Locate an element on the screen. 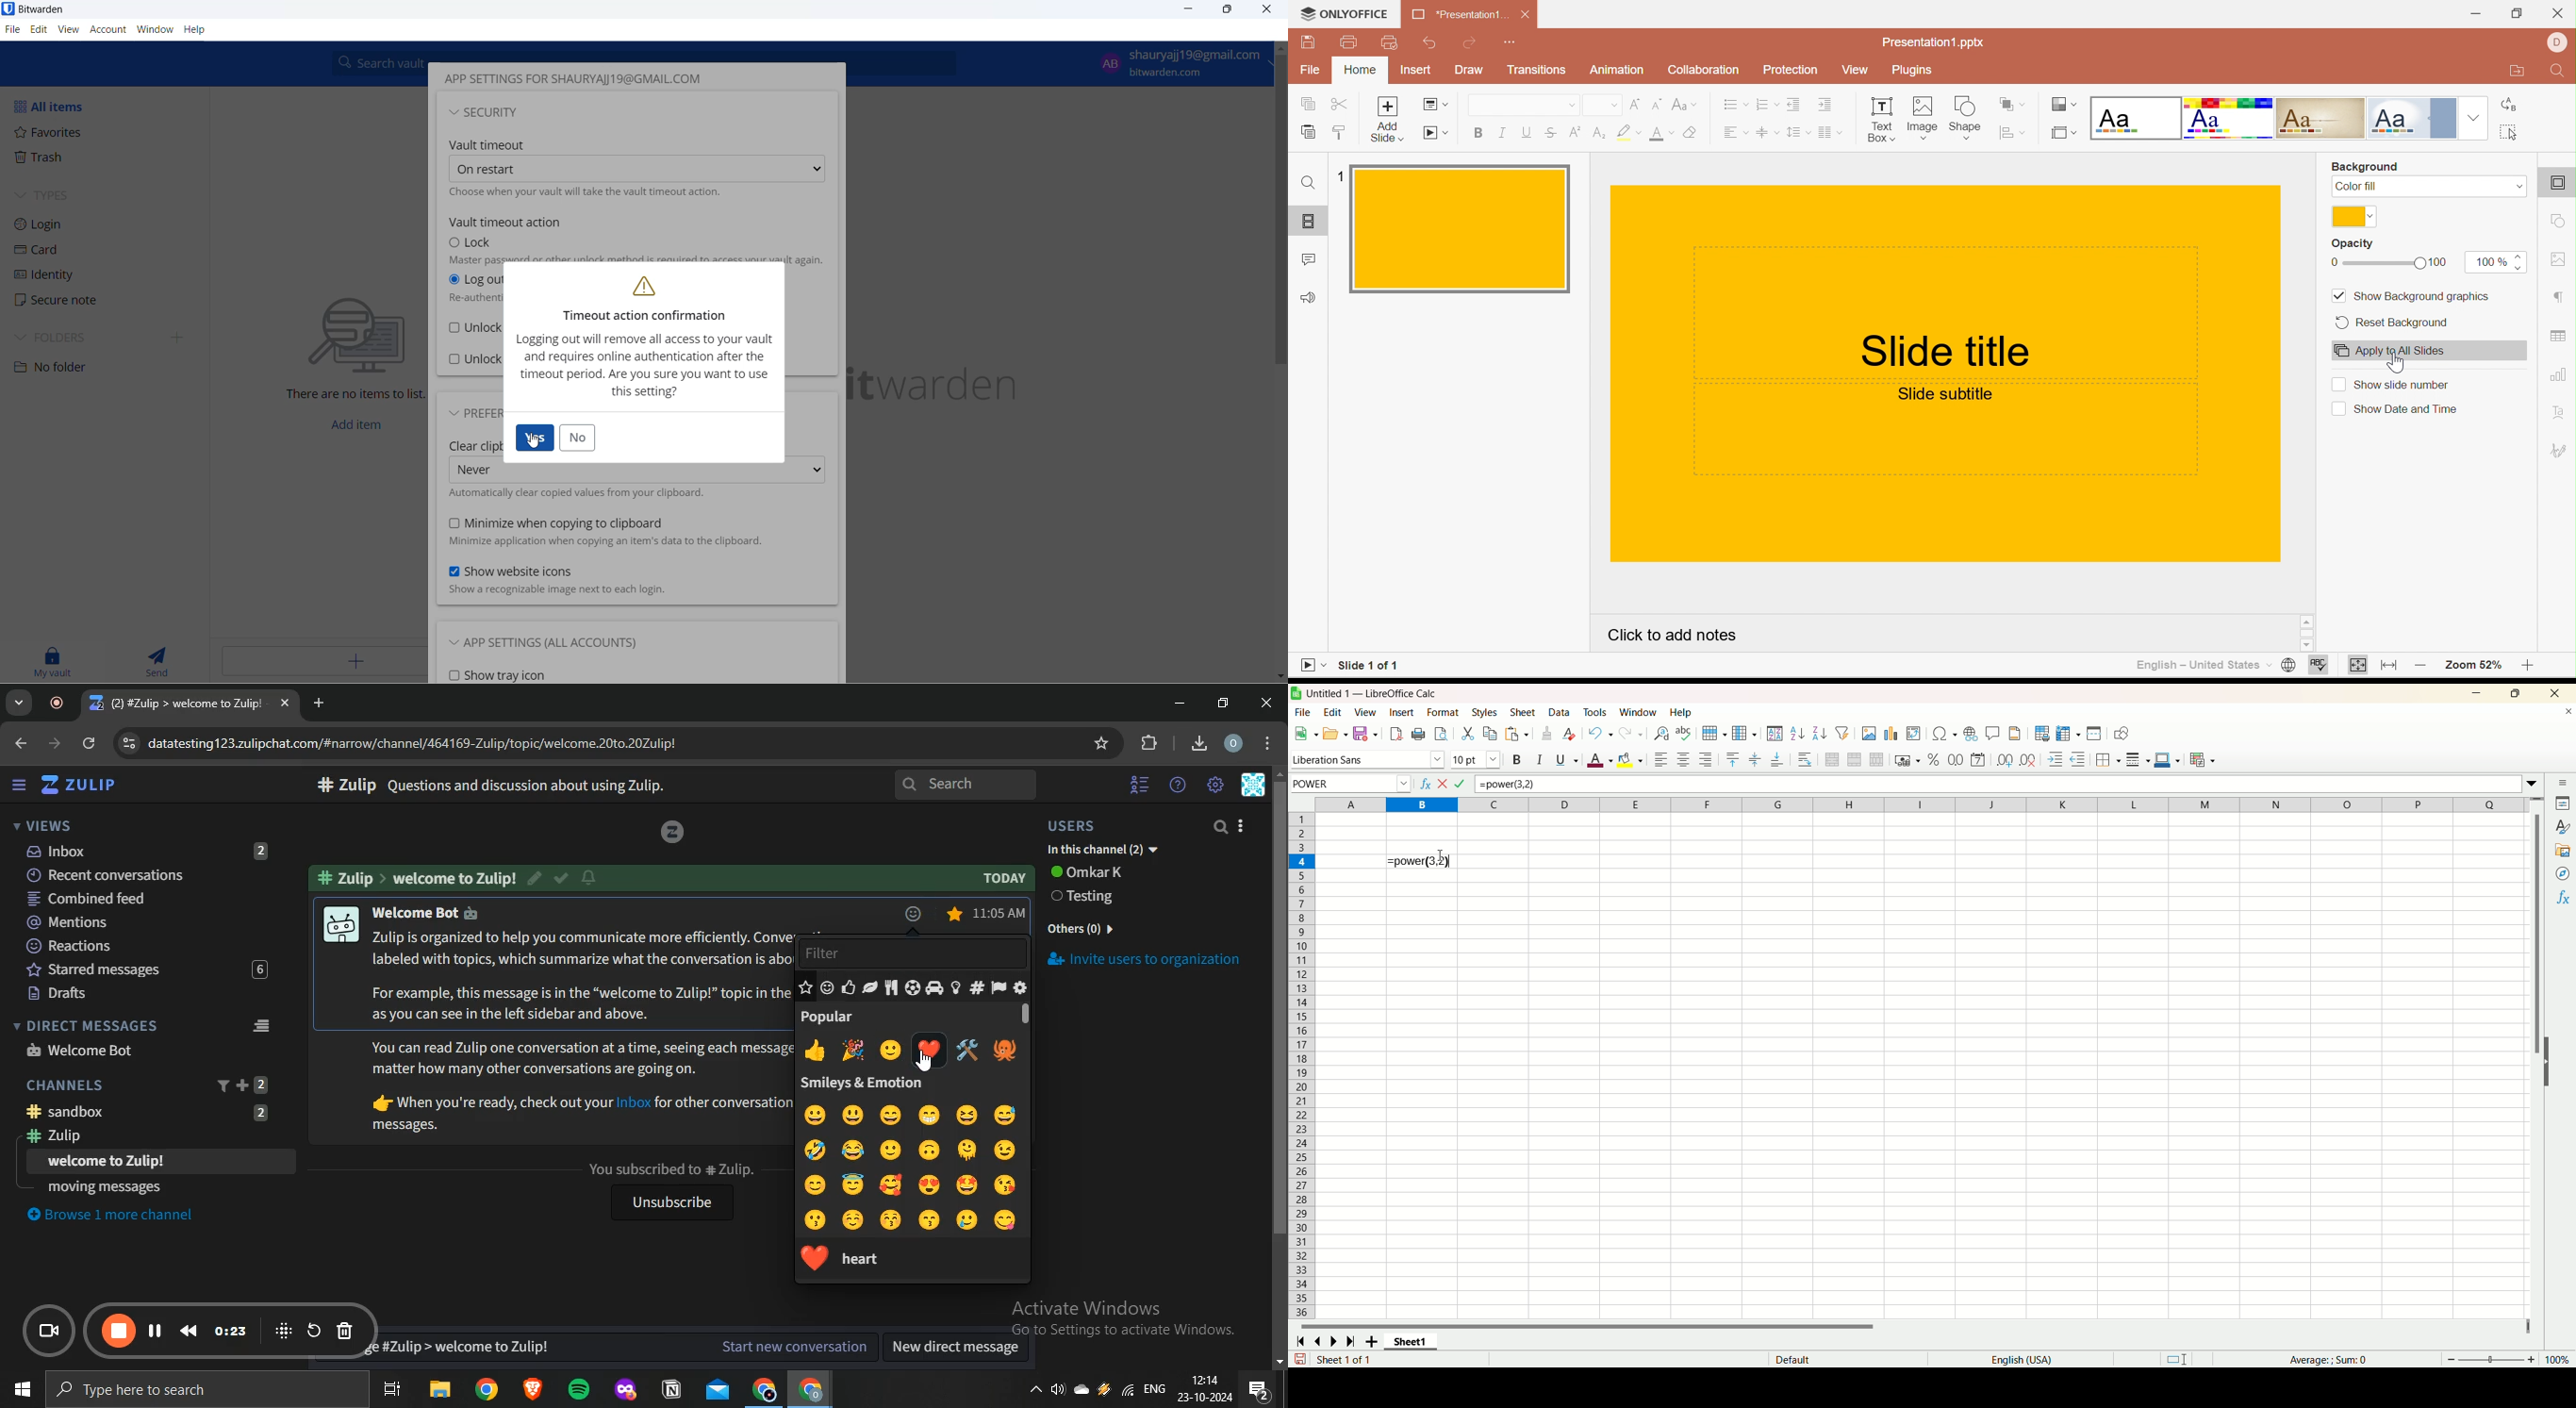 This screenshot has height=1428, width=2576. Start Slideshow is located at coordinates (1313, 664).